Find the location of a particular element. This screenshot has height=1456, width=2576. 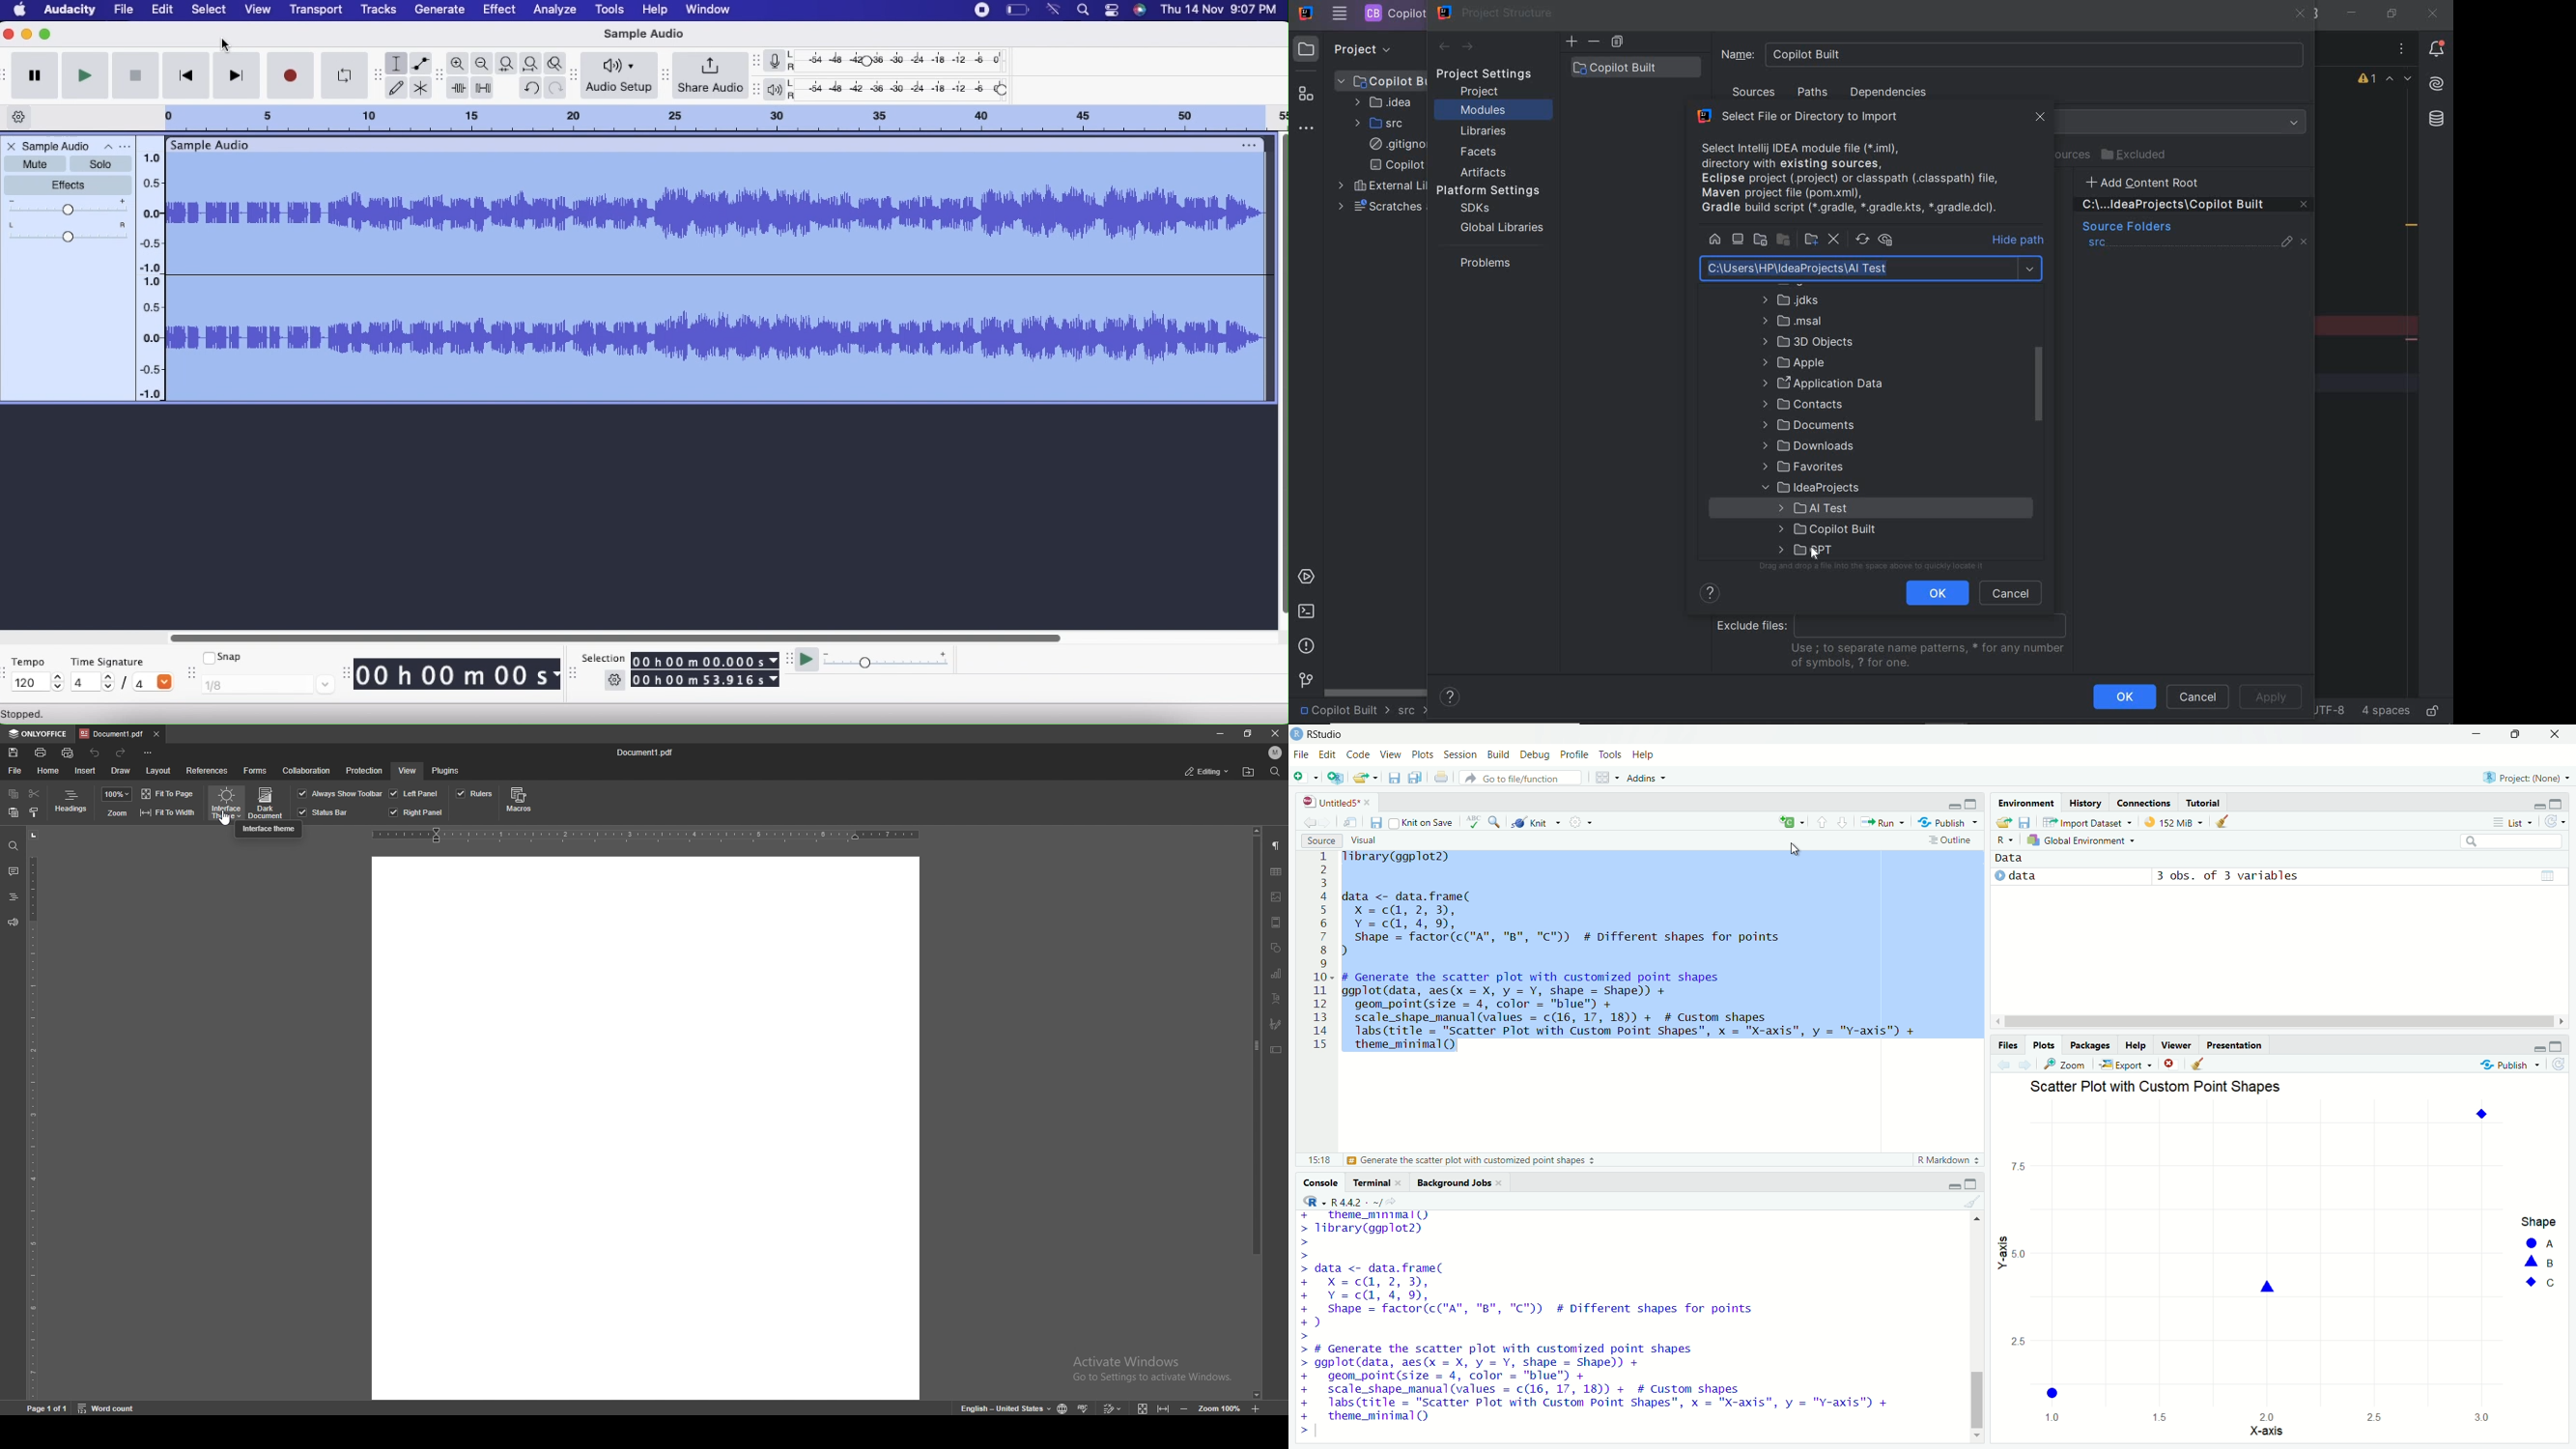

minimize is located at coordinates (2537, 805).